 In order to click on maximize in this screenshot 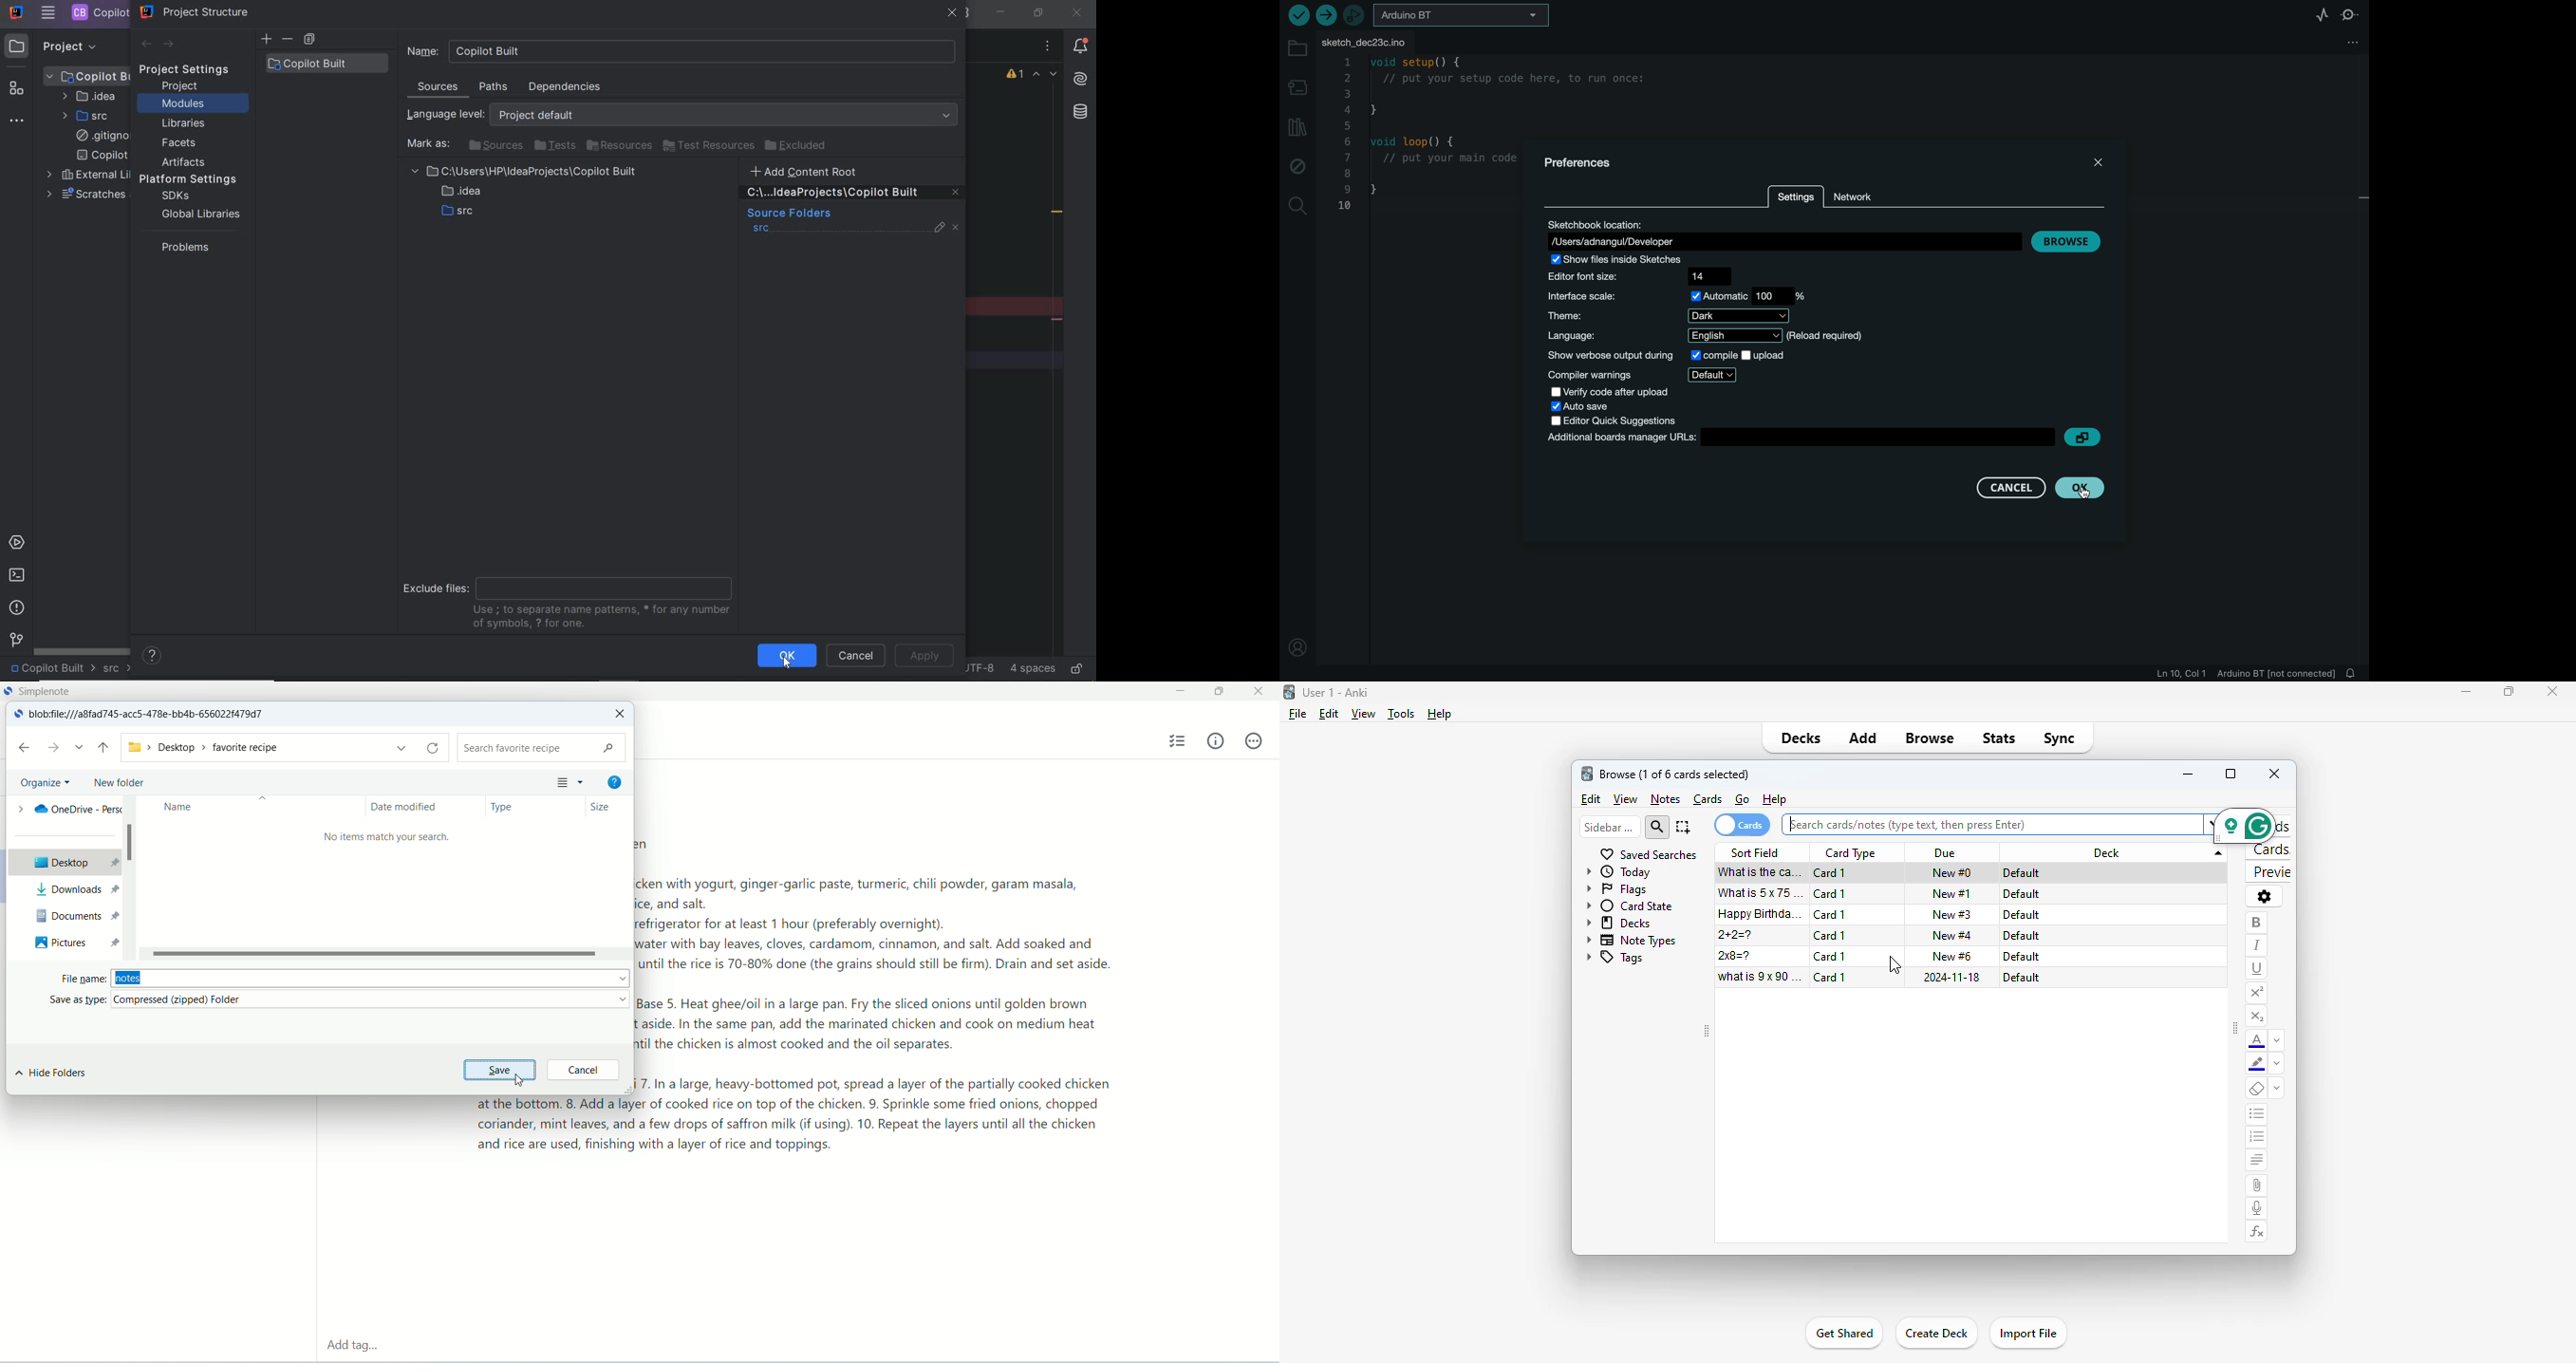, I will do `click(2231, 774)`.